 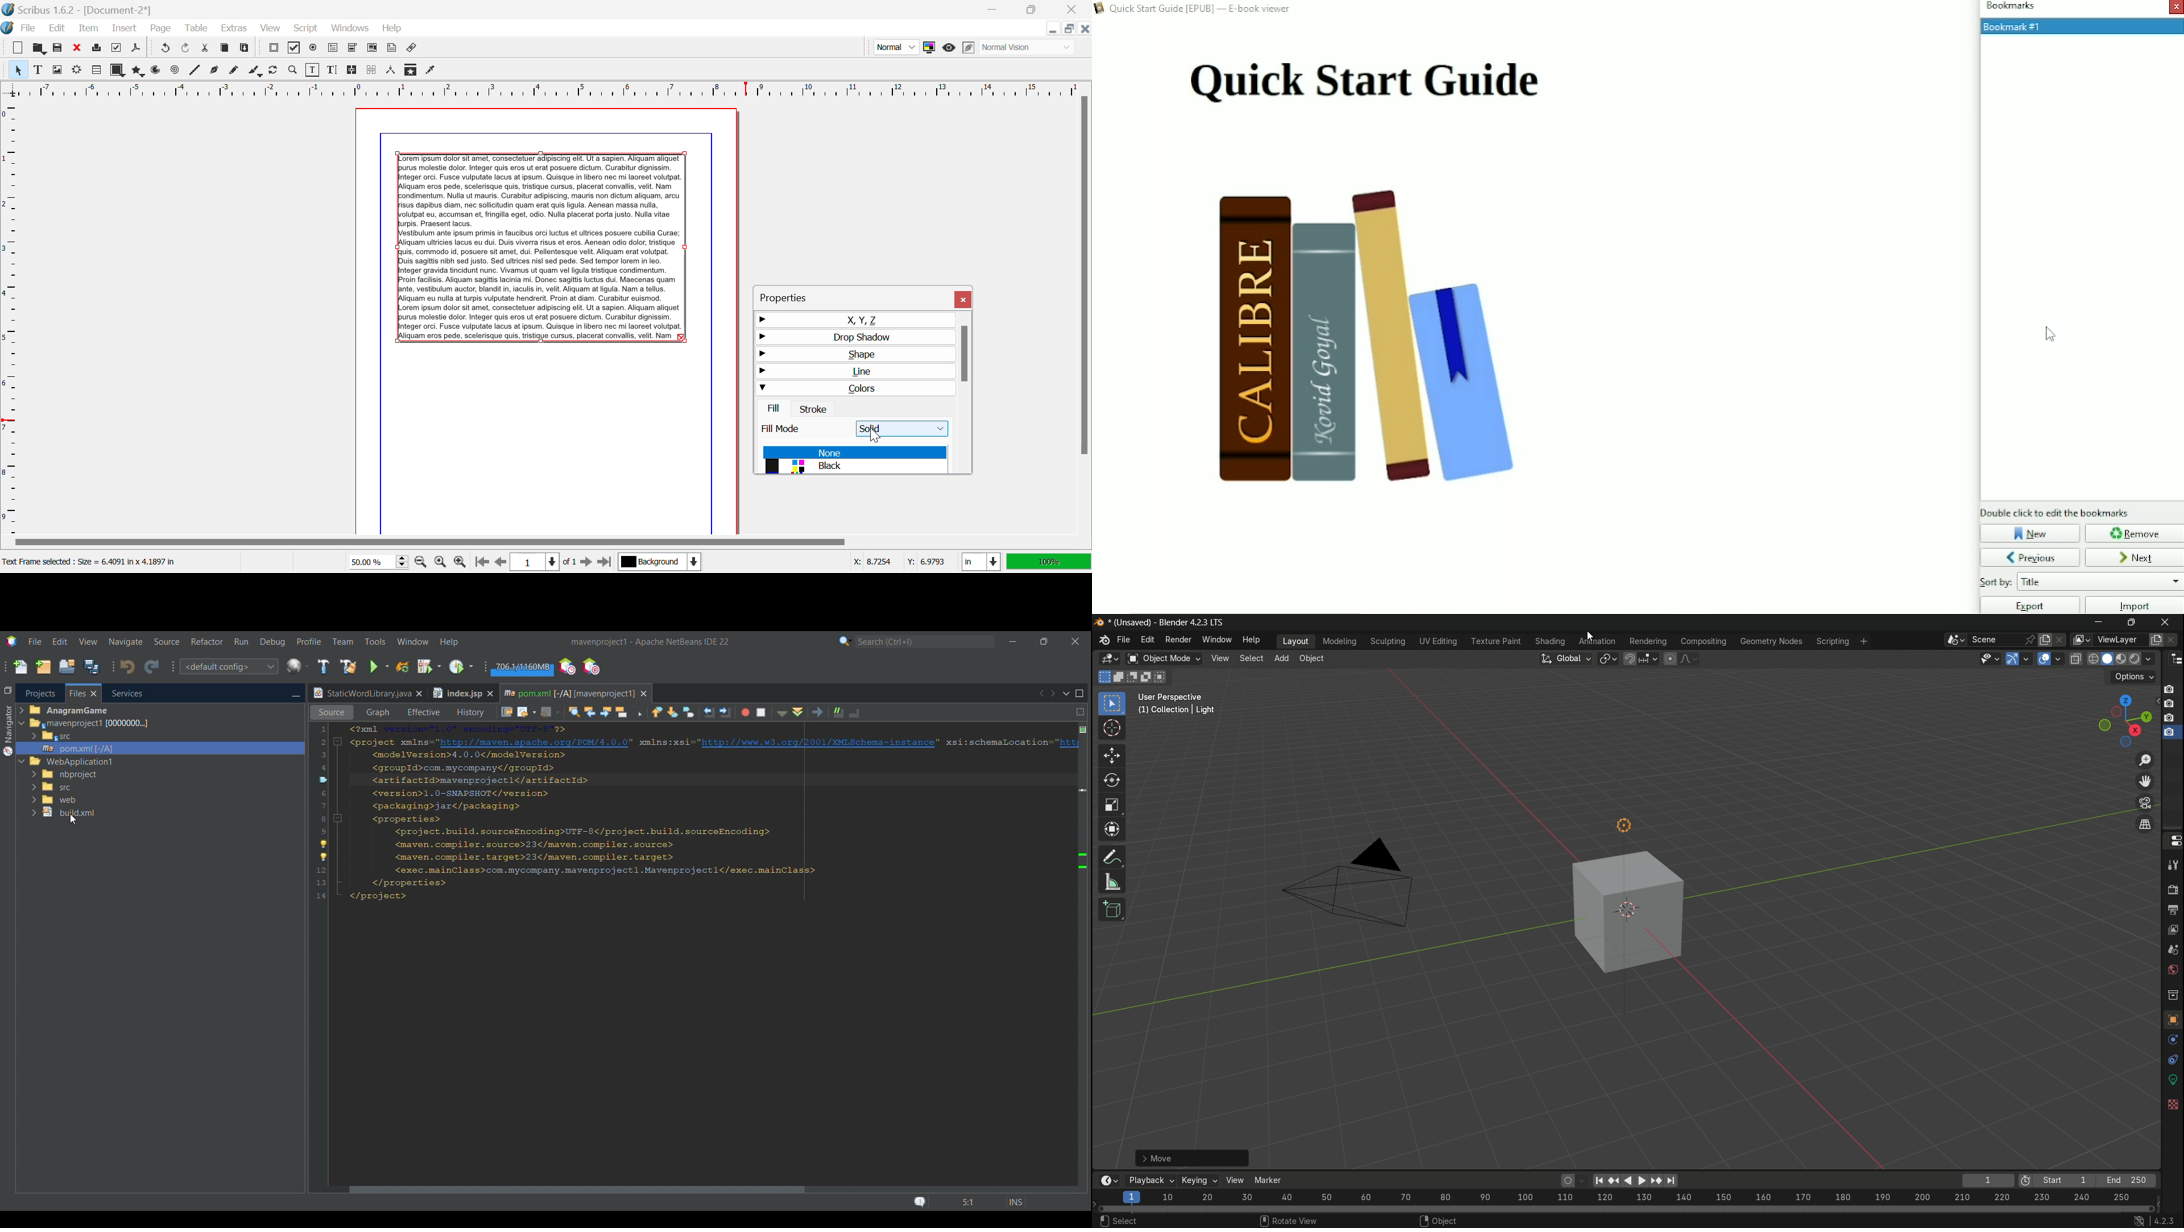 What do you see at coordinates (523, 669) in the screenshot?
I see `Garbage collection changed` at bounding box center [523, 669].